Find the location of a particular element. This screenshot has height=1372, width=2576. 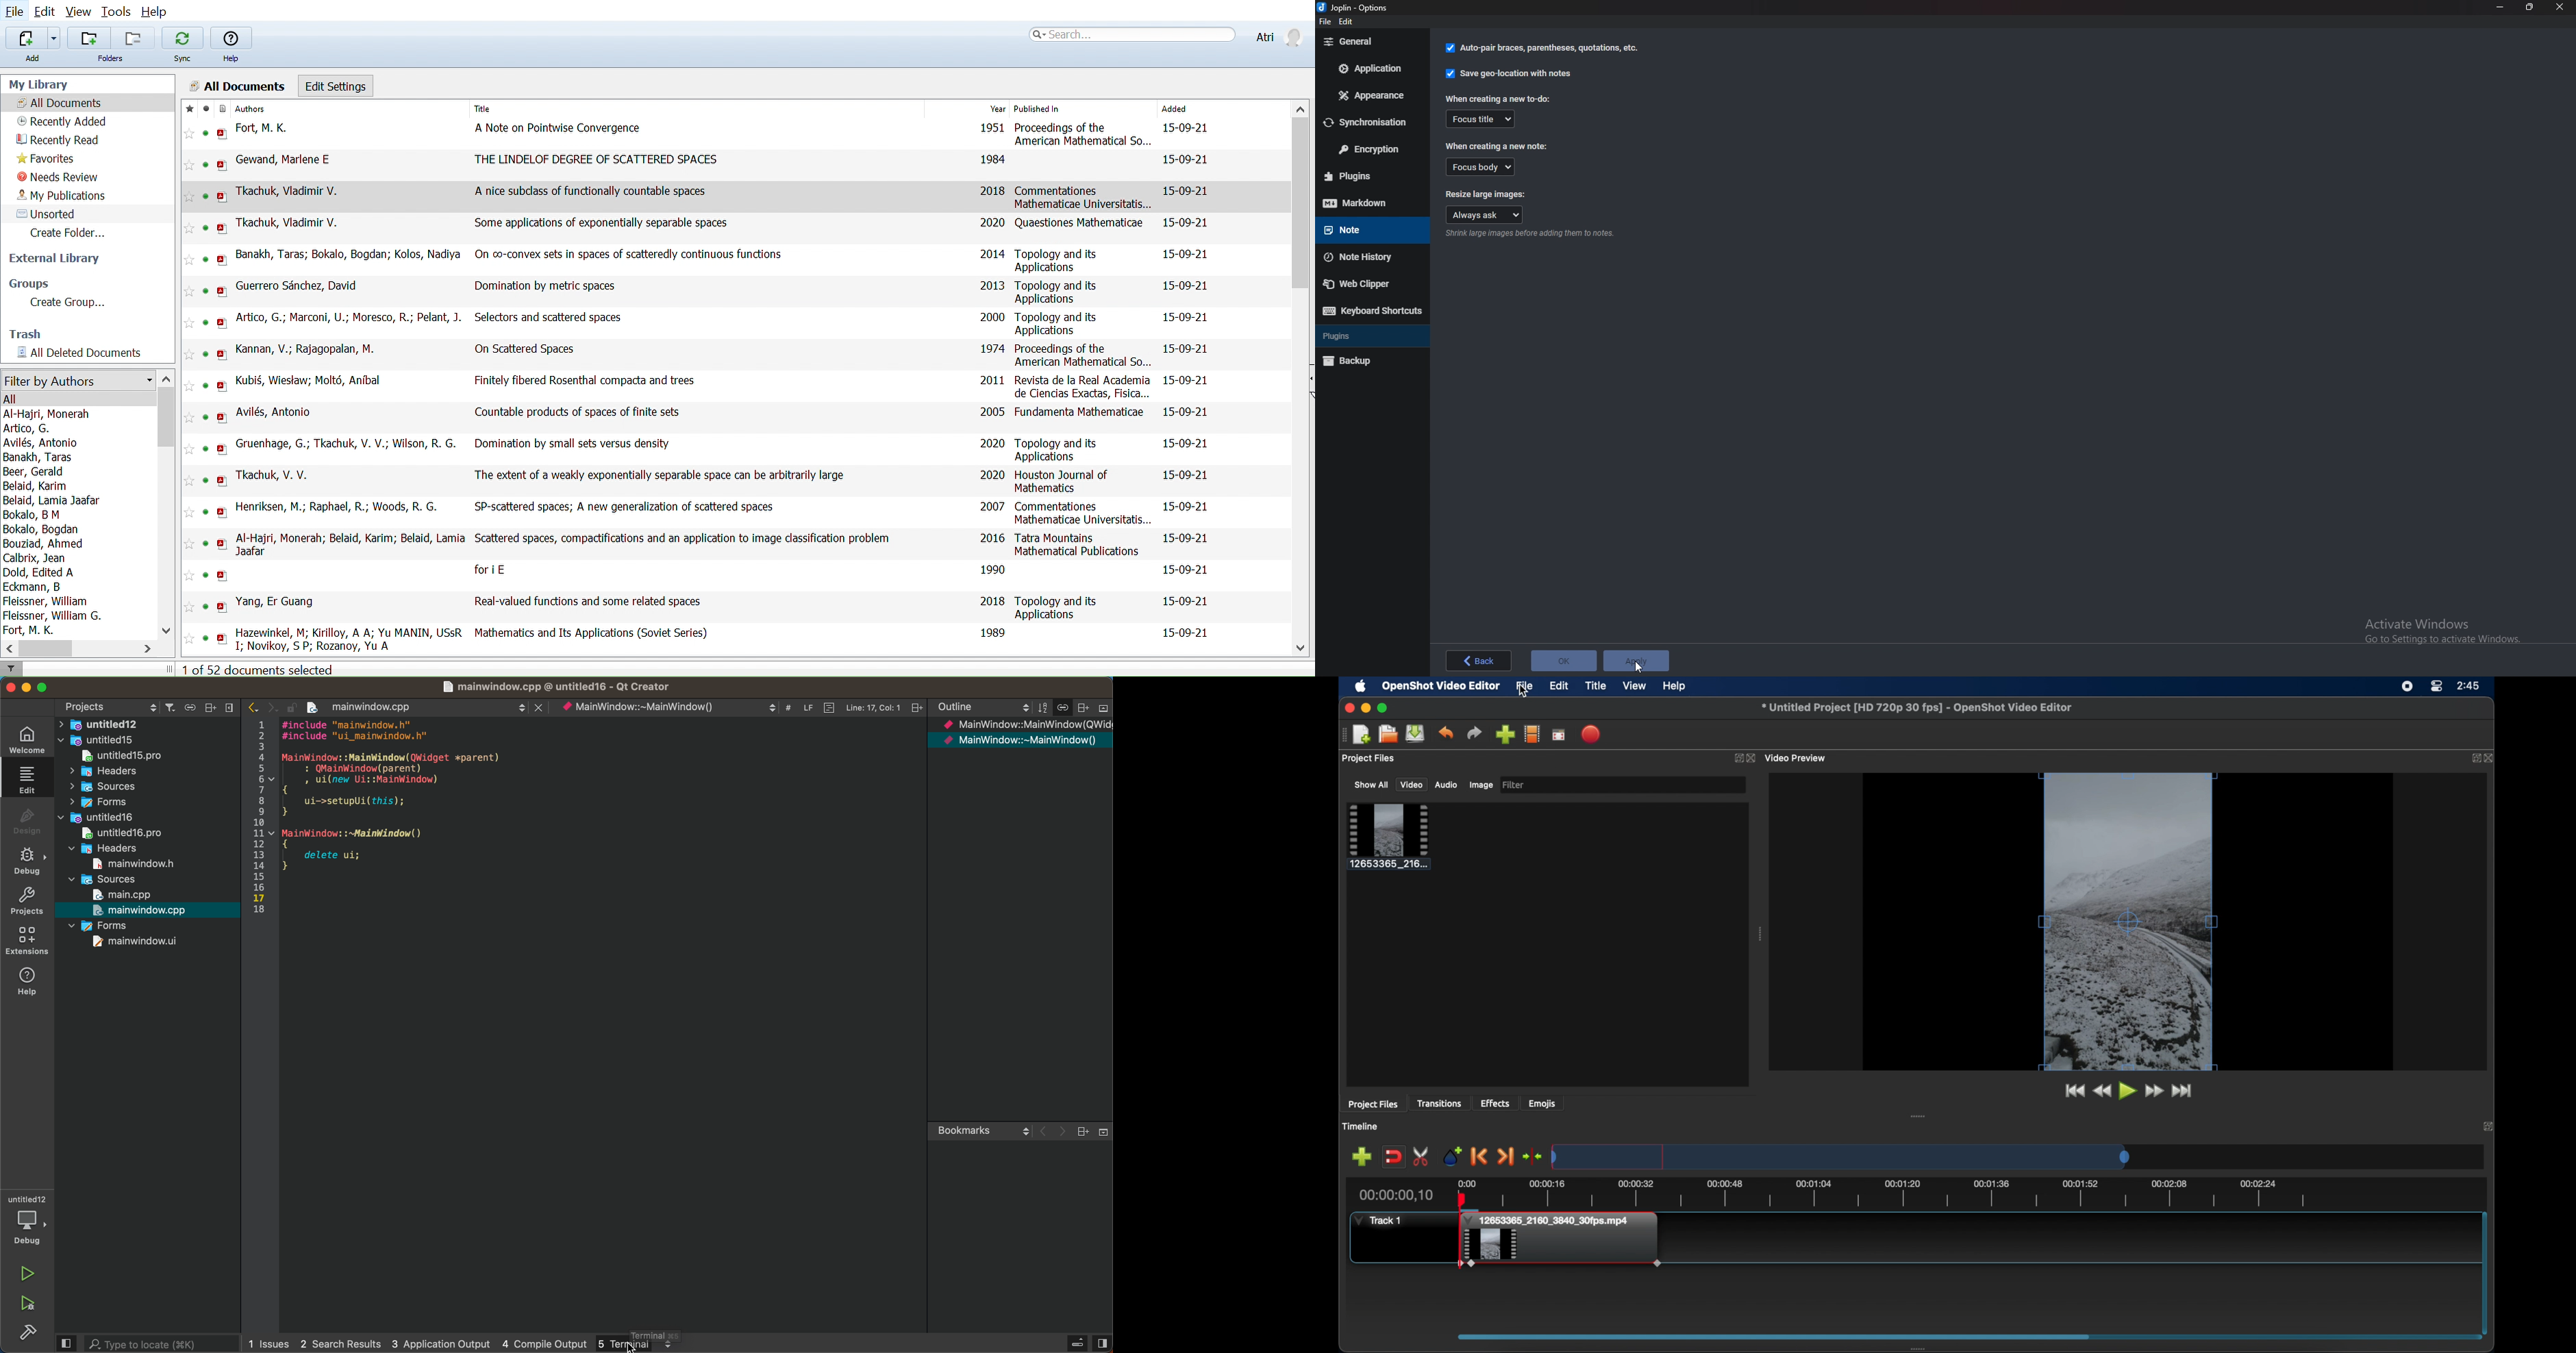

Filter by authors is located at coordinates (77, 381).